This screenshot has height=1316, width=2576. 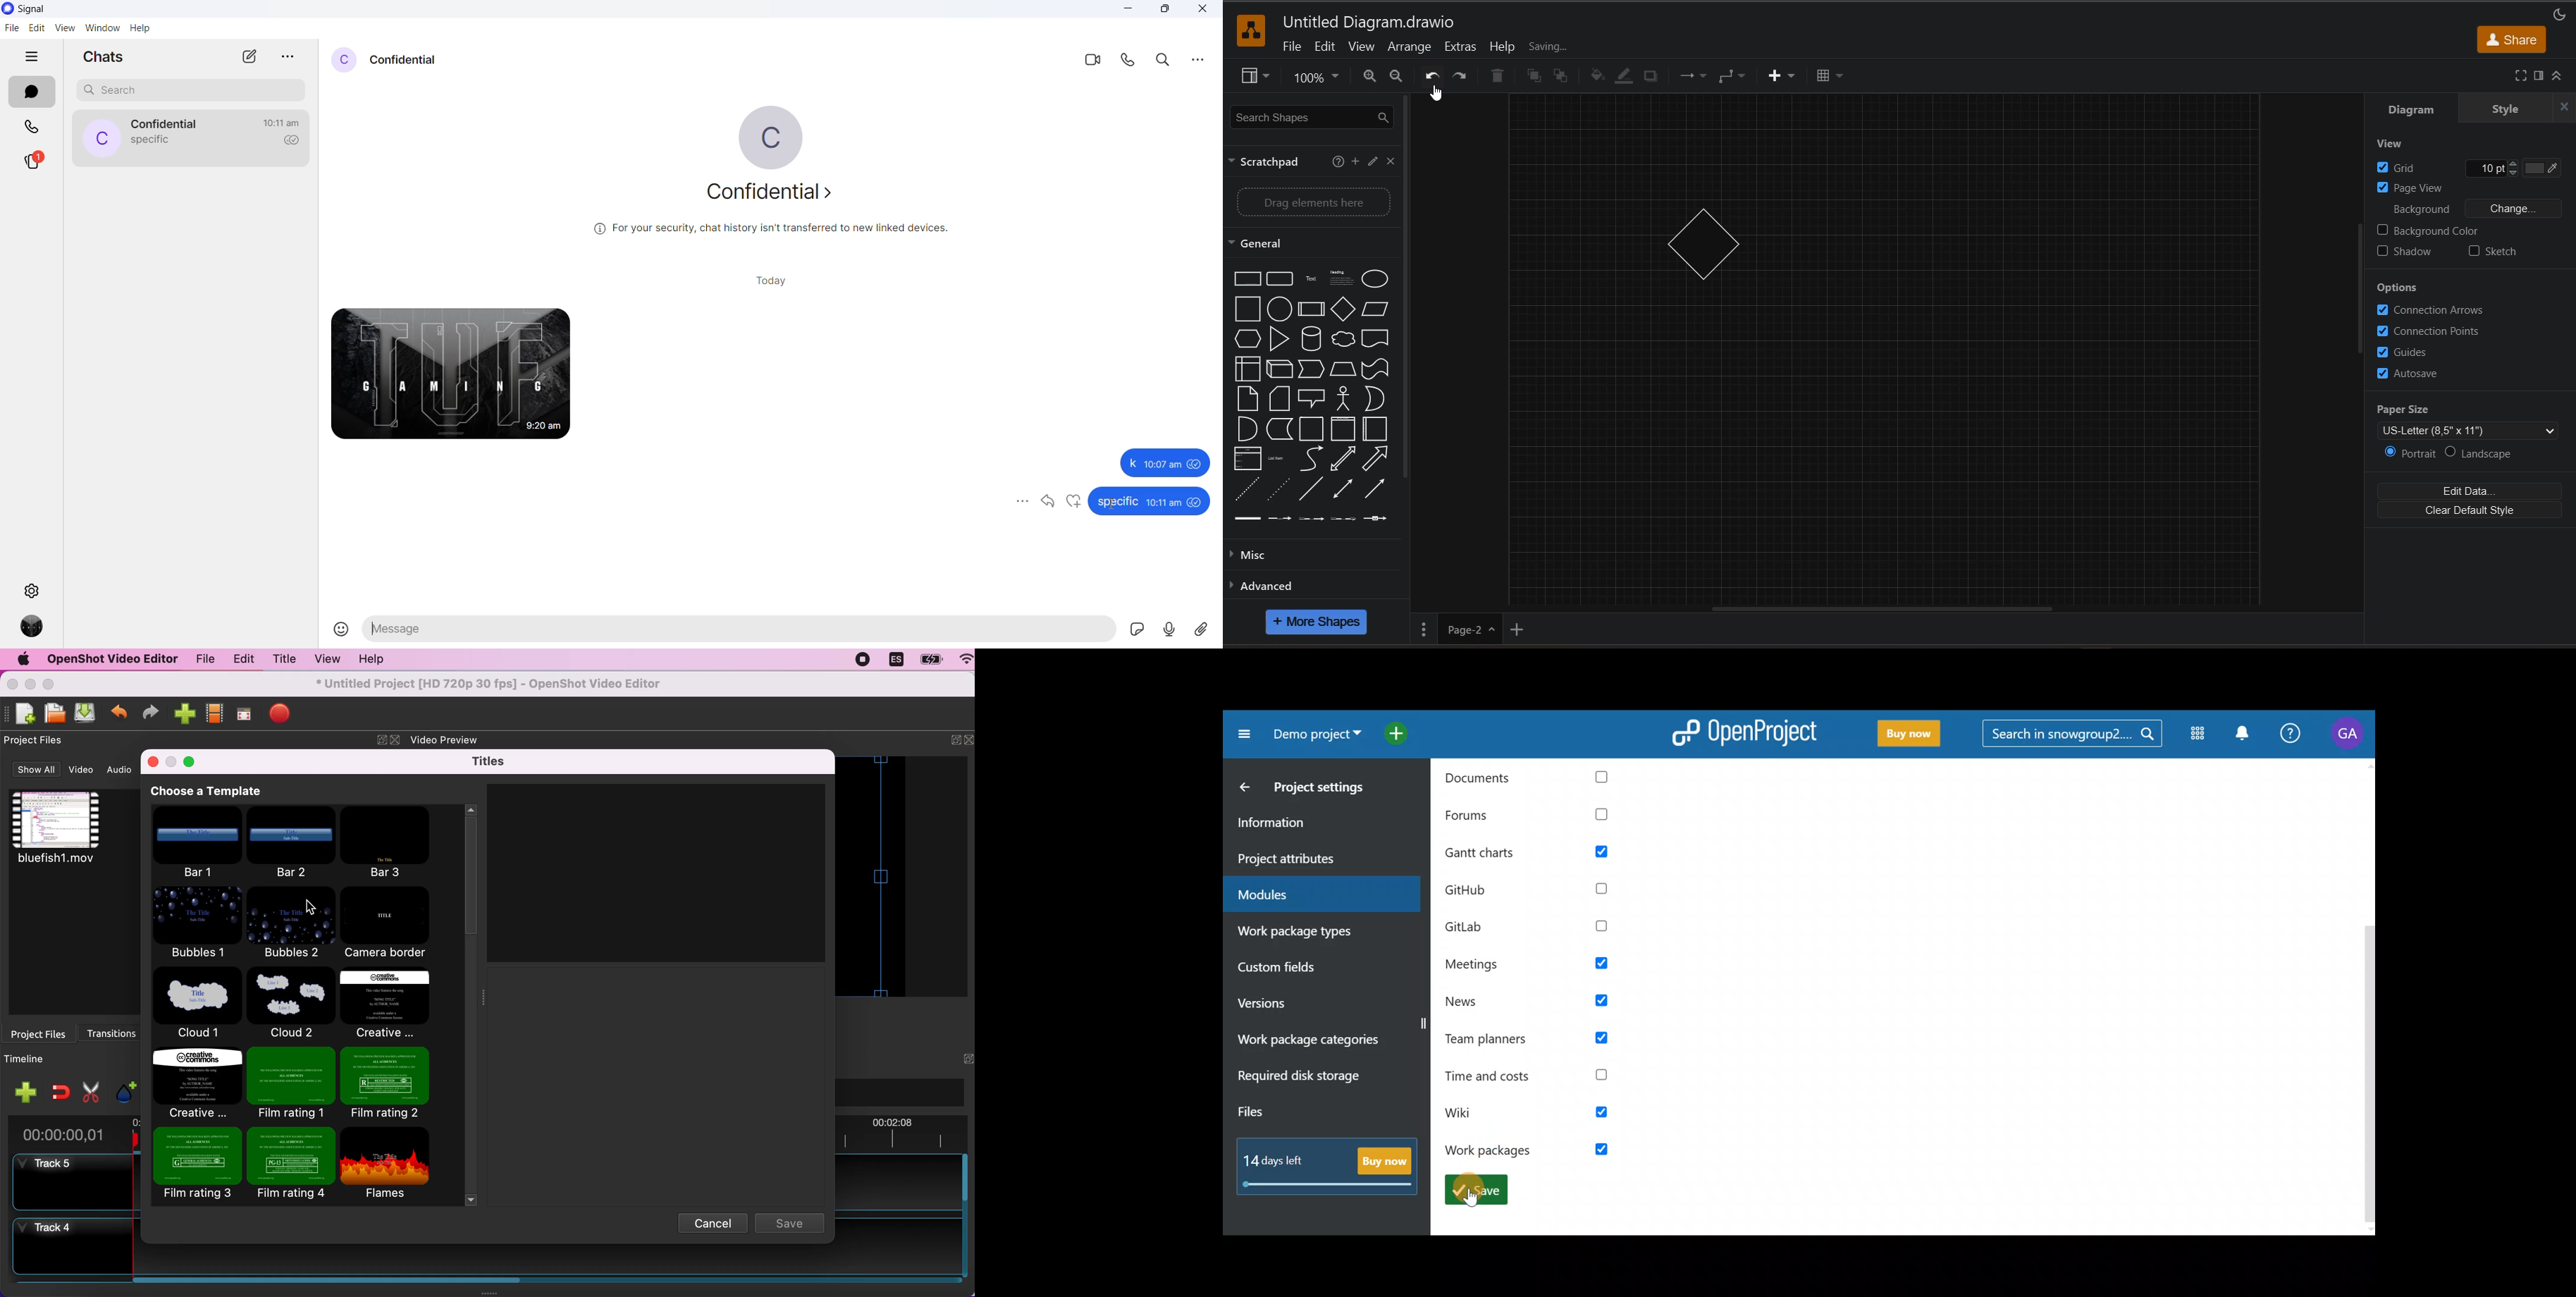 I want to click on extras, so click(x=1462, y=48).